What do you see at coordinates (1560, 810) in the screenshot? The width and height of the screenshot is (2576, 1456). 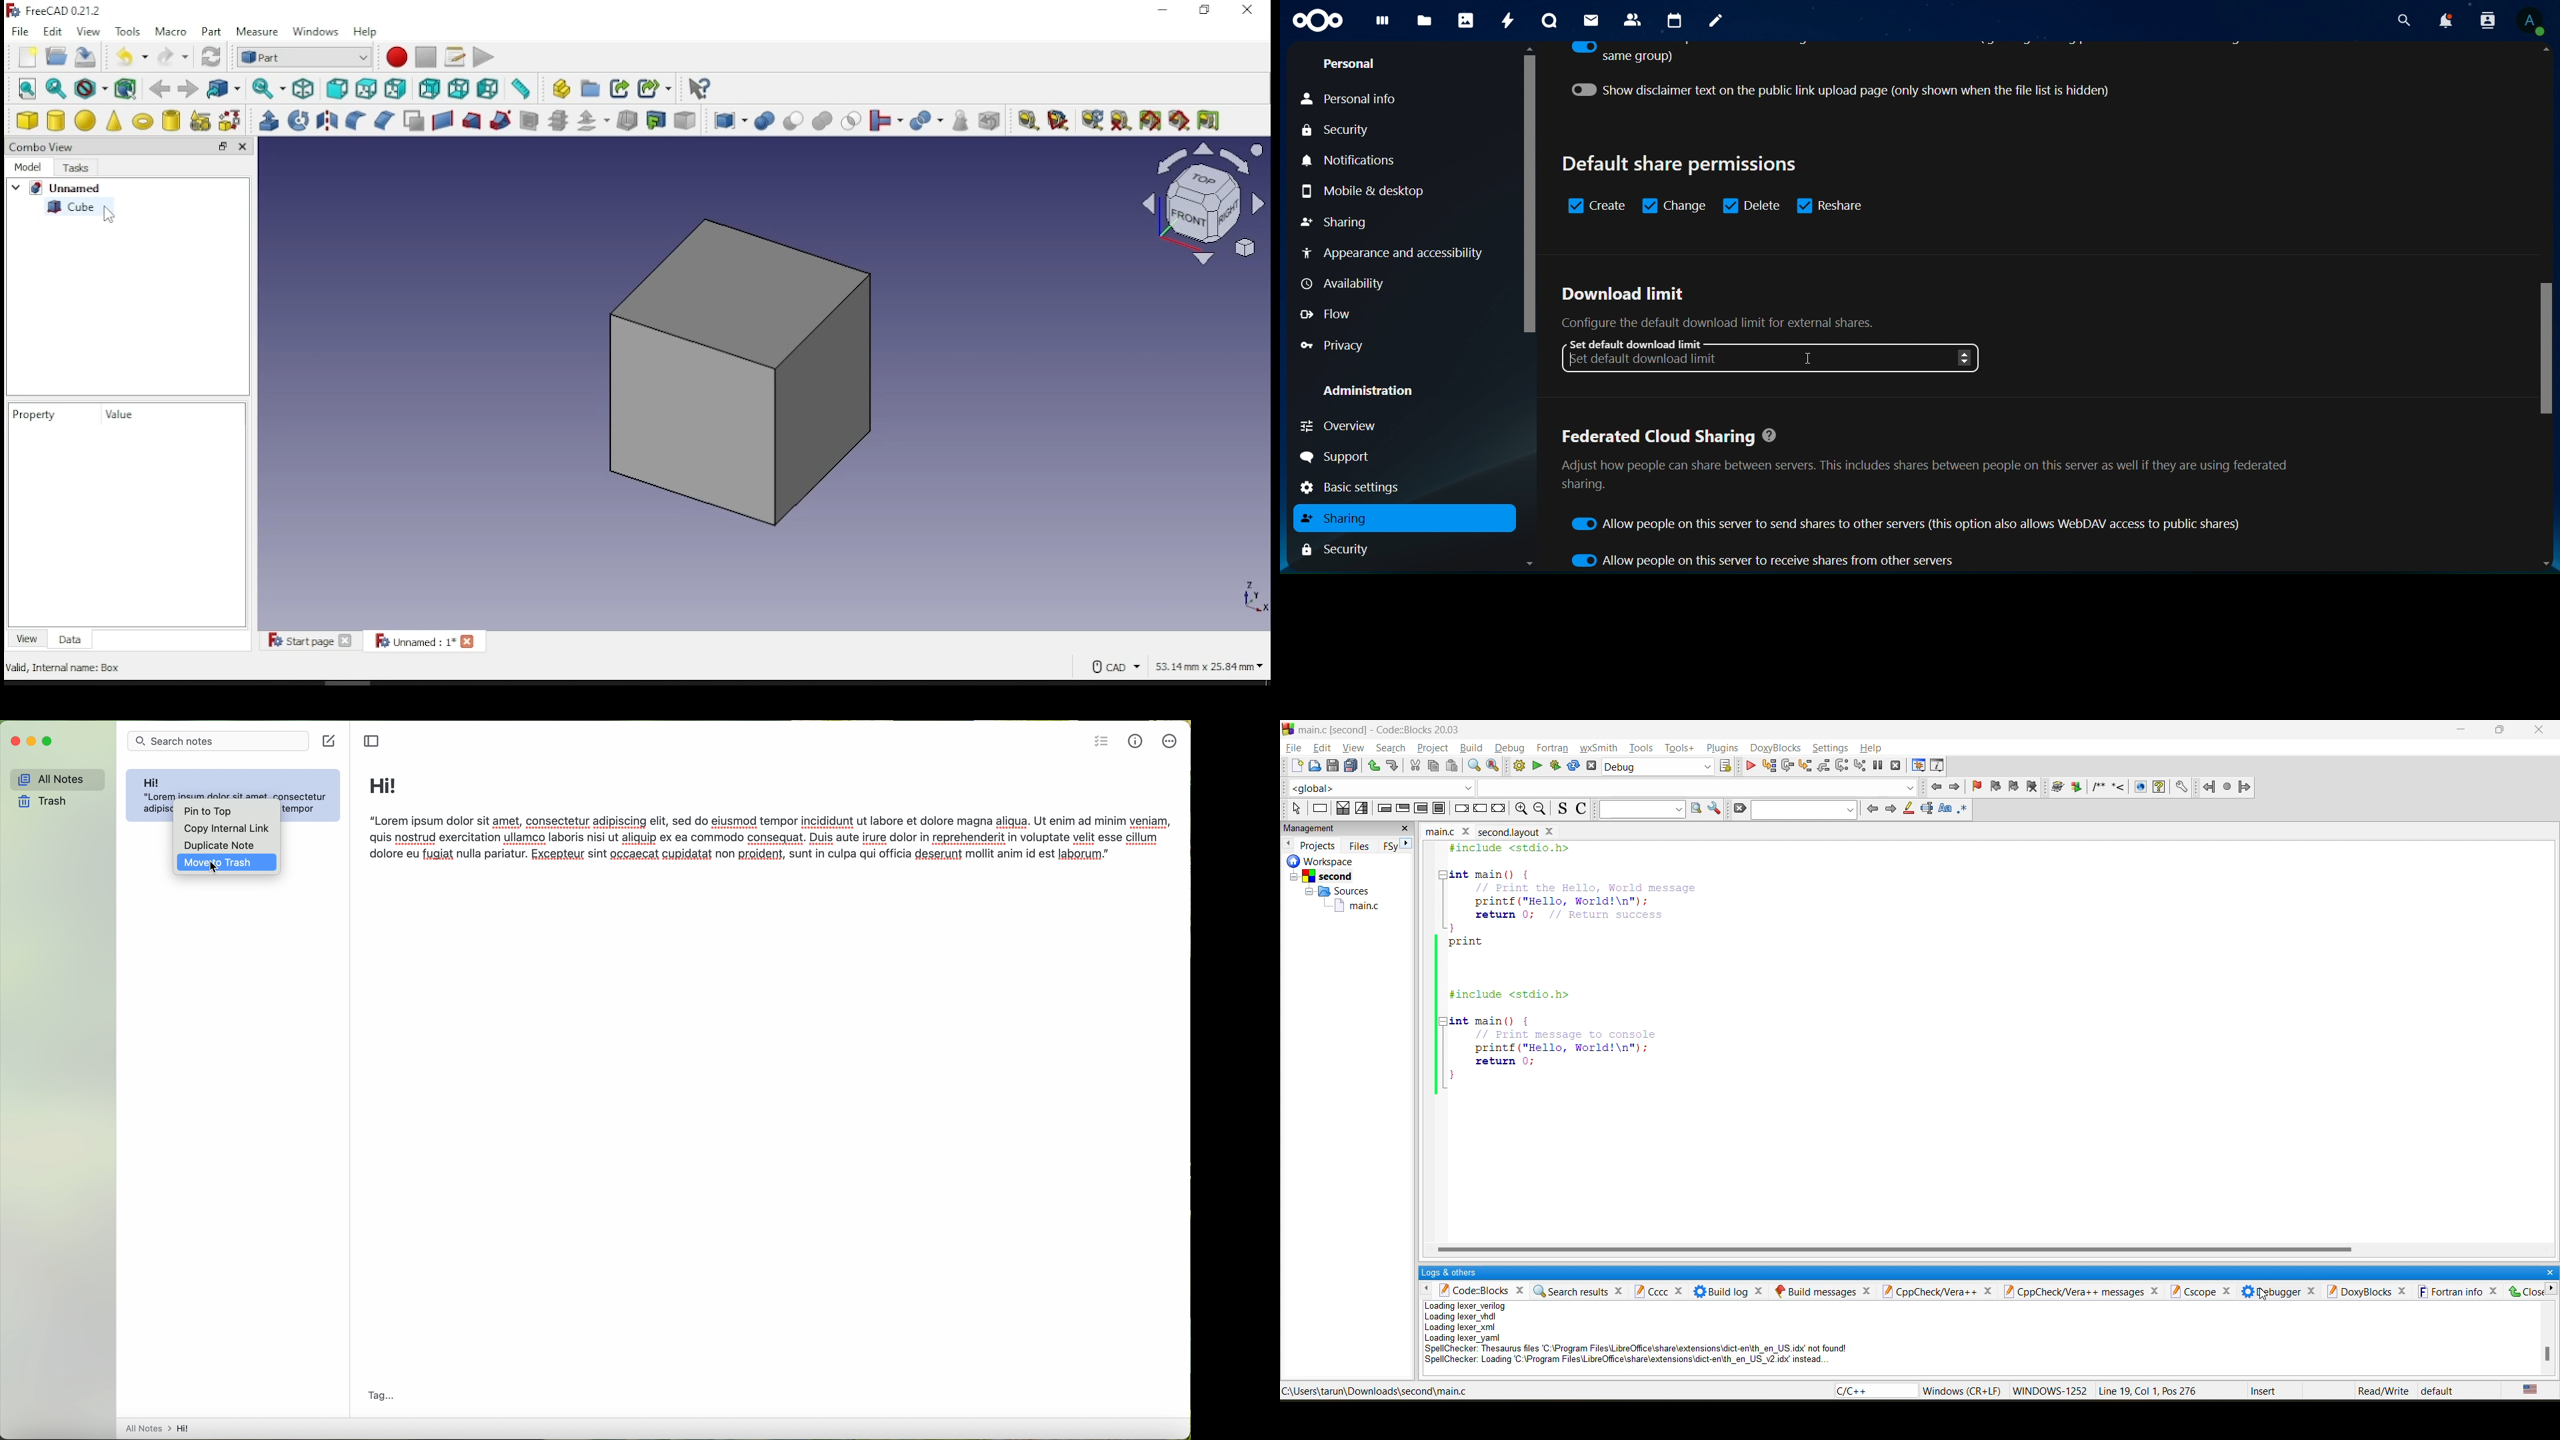 I see `toggle source` at bounding box center [1560, 810].